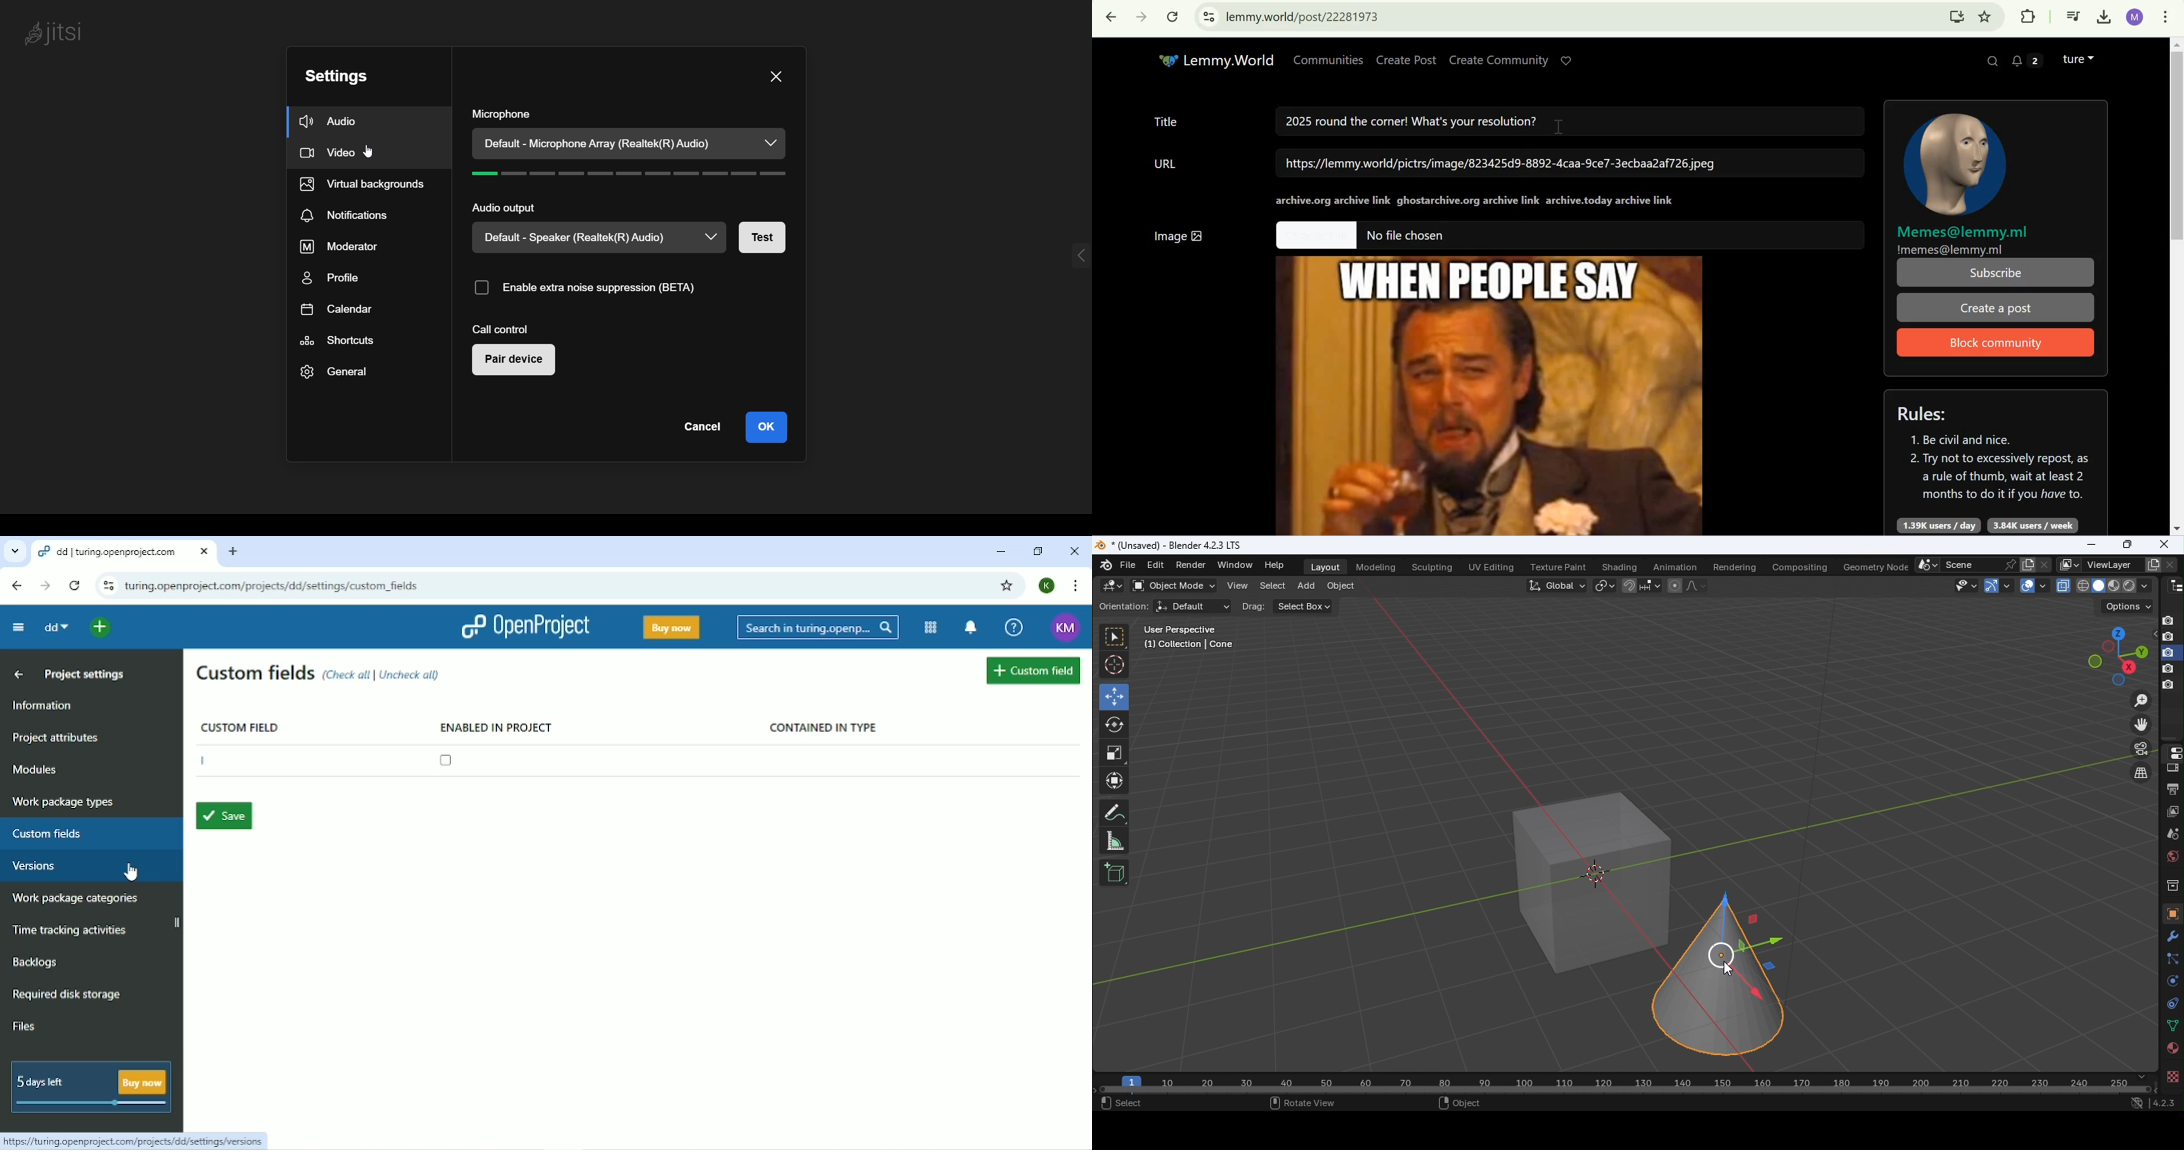 This screenshot has width=2184, height=1176. Describe the element at coordinates (1165, 121) in the screenshot. I see `Title` at that location.